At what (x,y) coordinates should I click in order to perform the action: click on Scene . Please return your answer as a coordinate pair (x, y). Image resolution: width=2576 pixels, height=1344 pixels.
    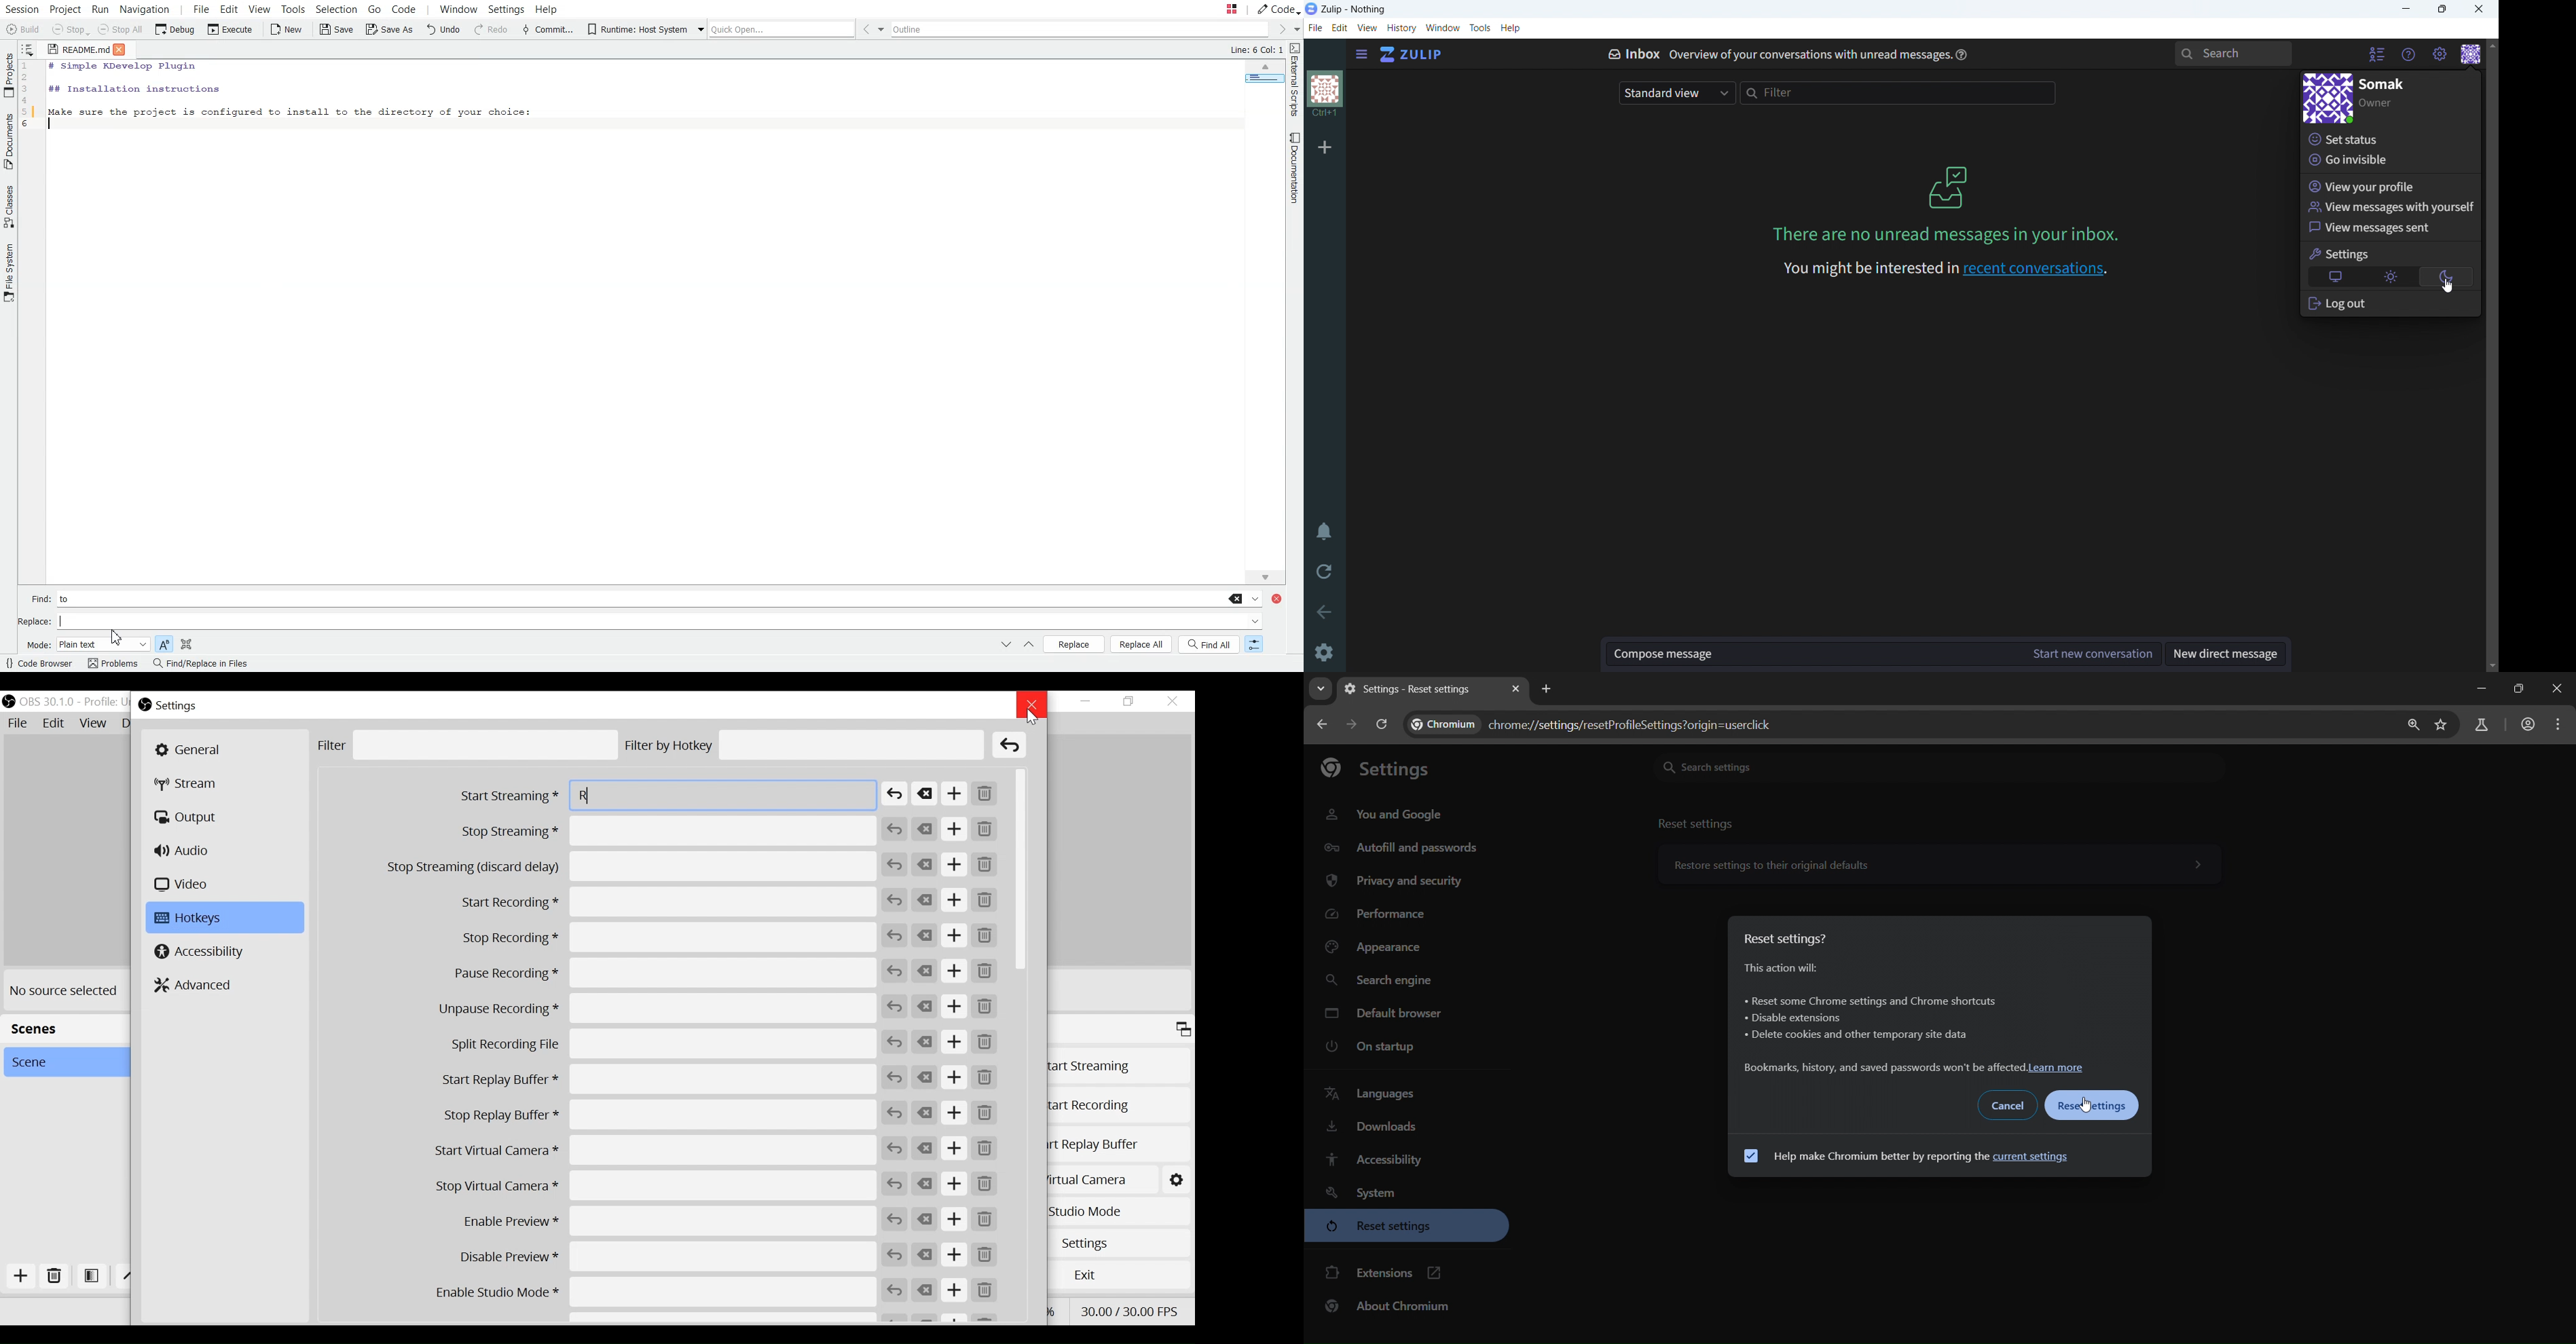
    Looking at the image, I should click on (60, 1062).